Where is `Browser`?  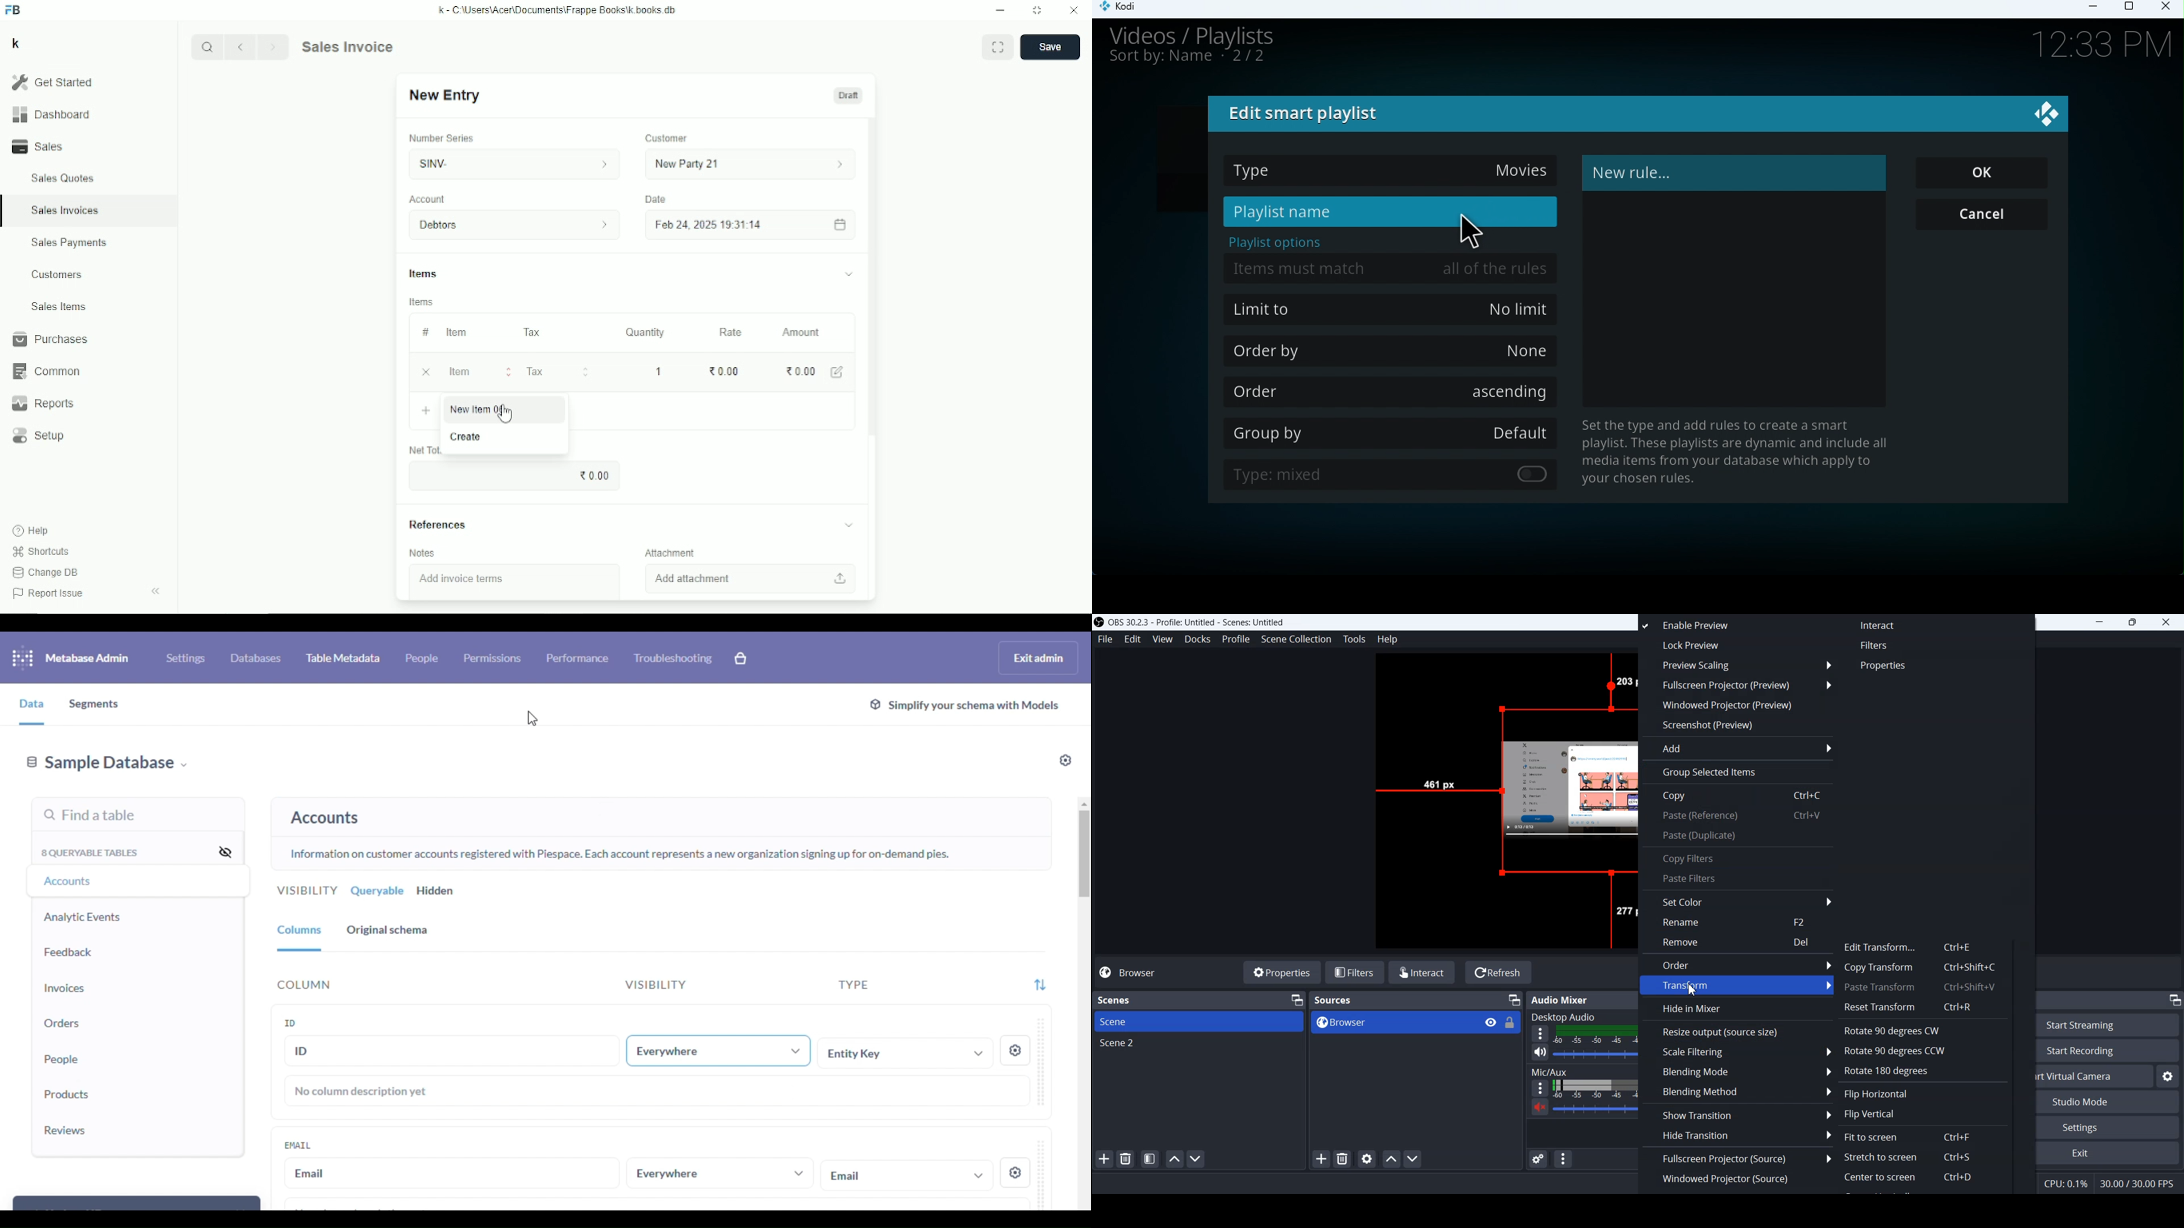
Browser is located at coordinates (1131, 973).